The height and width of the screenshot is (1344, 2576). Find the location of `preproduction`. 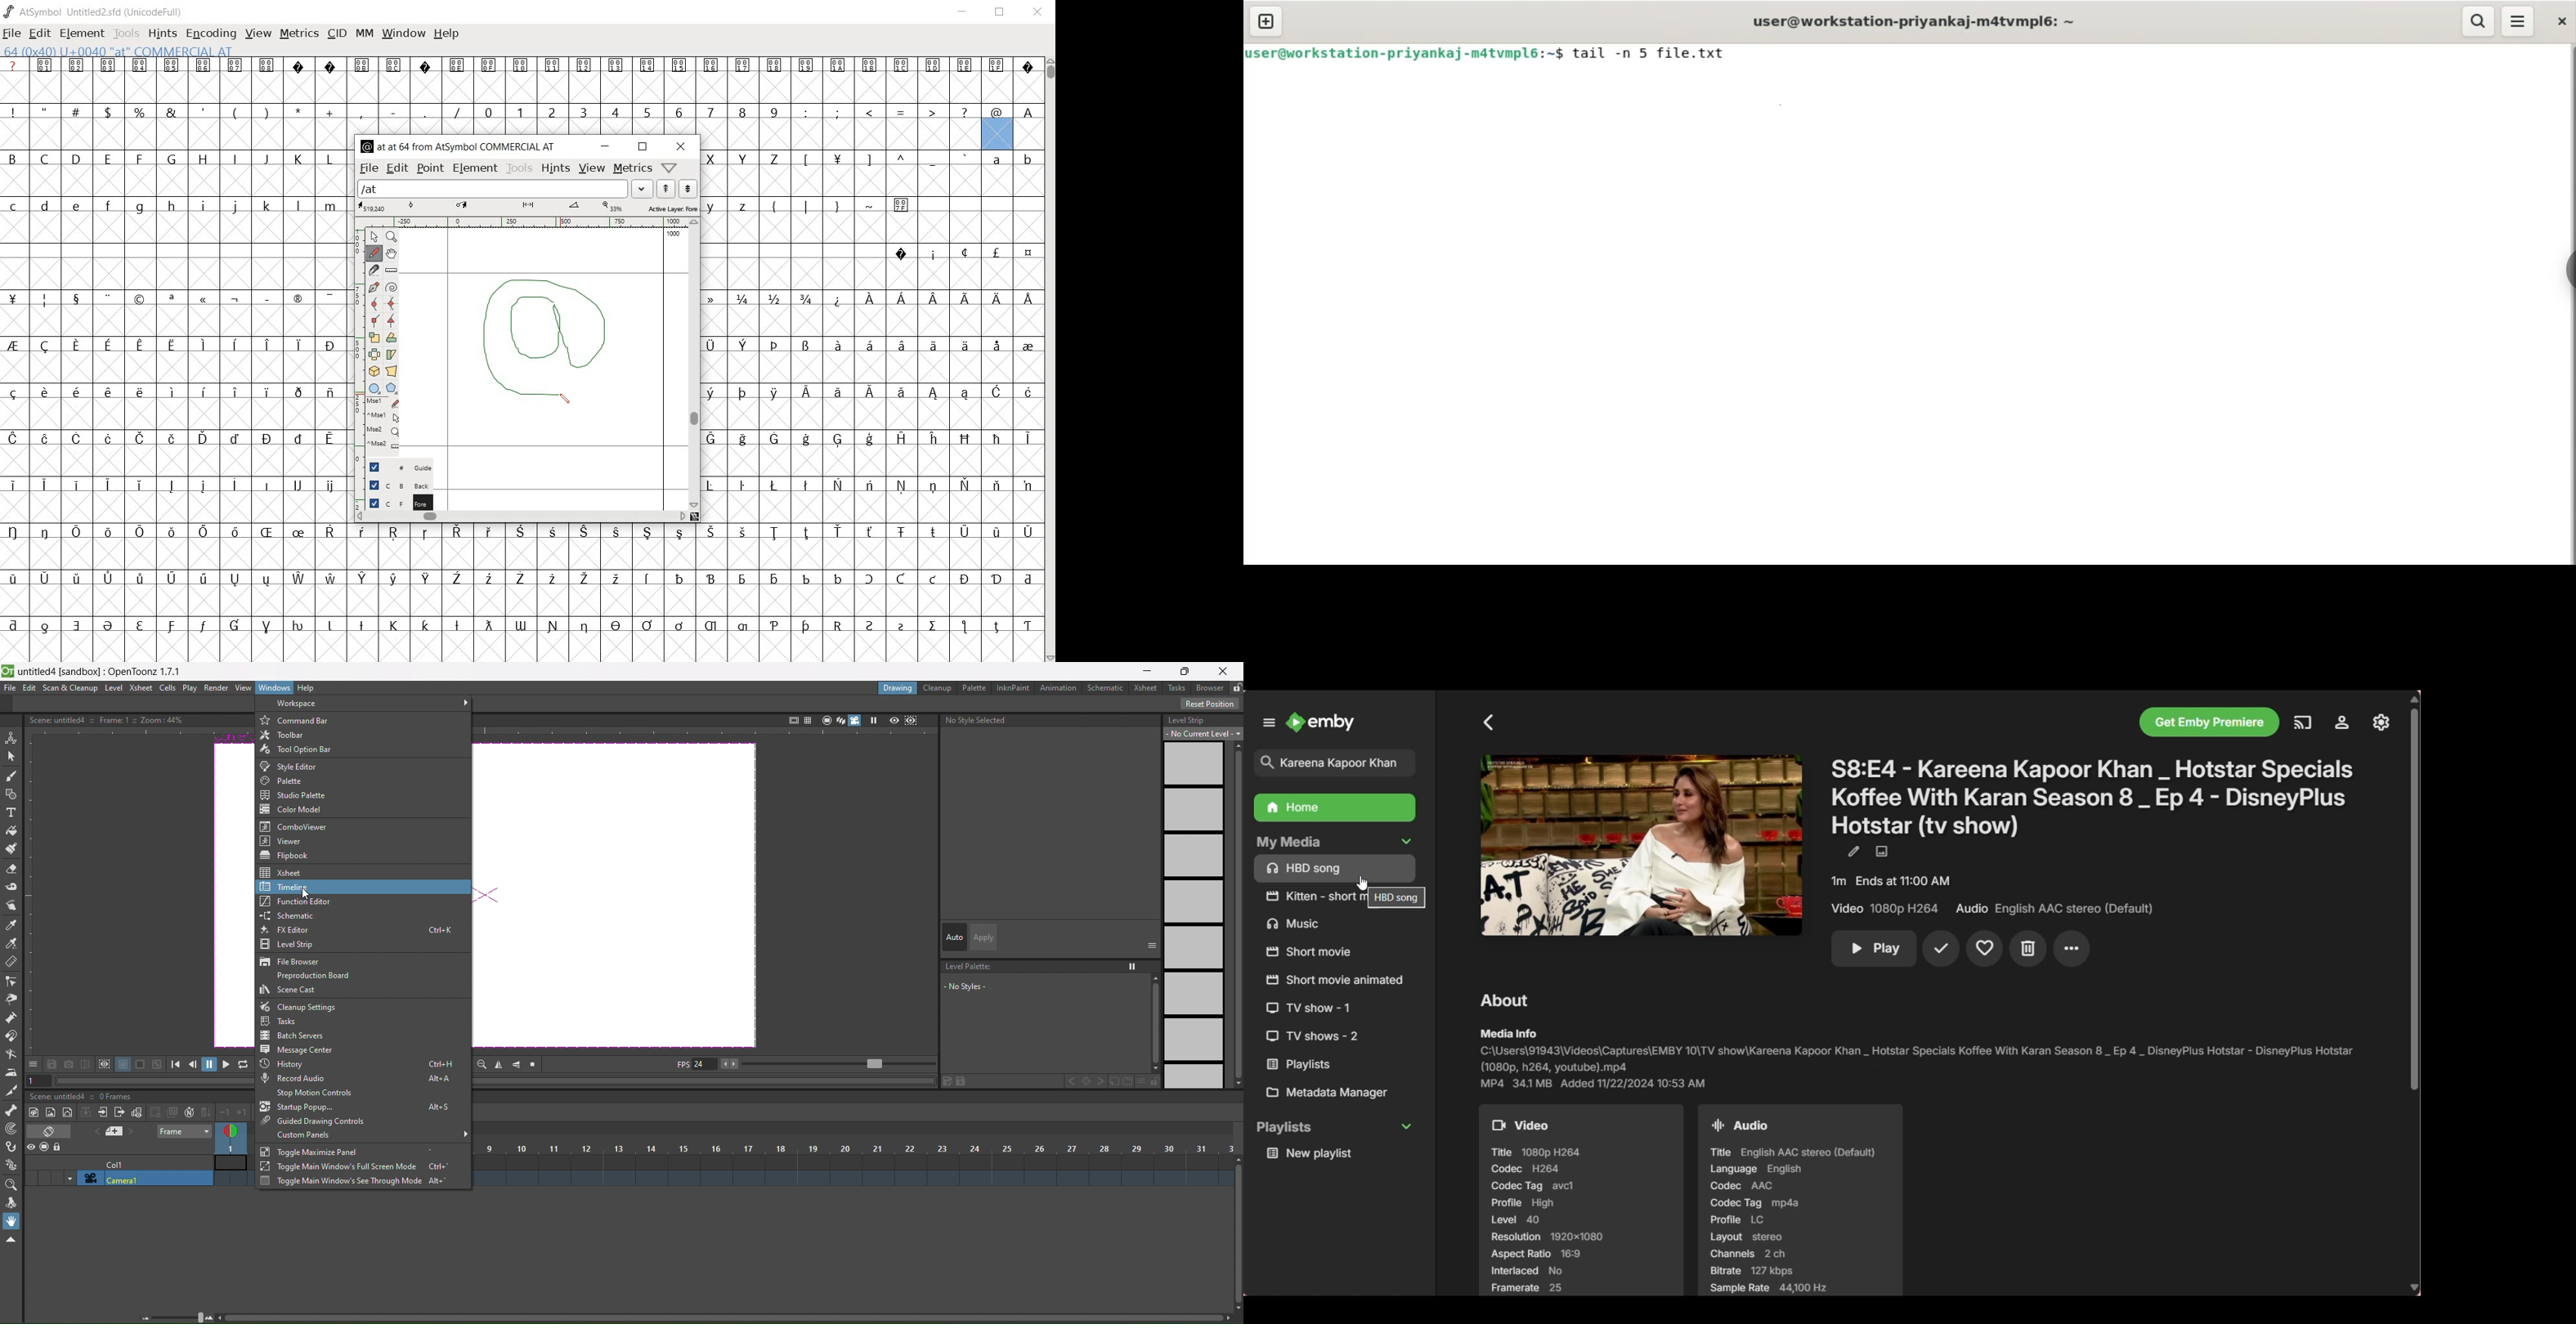

preproduction is located at coordinates (319, 976).